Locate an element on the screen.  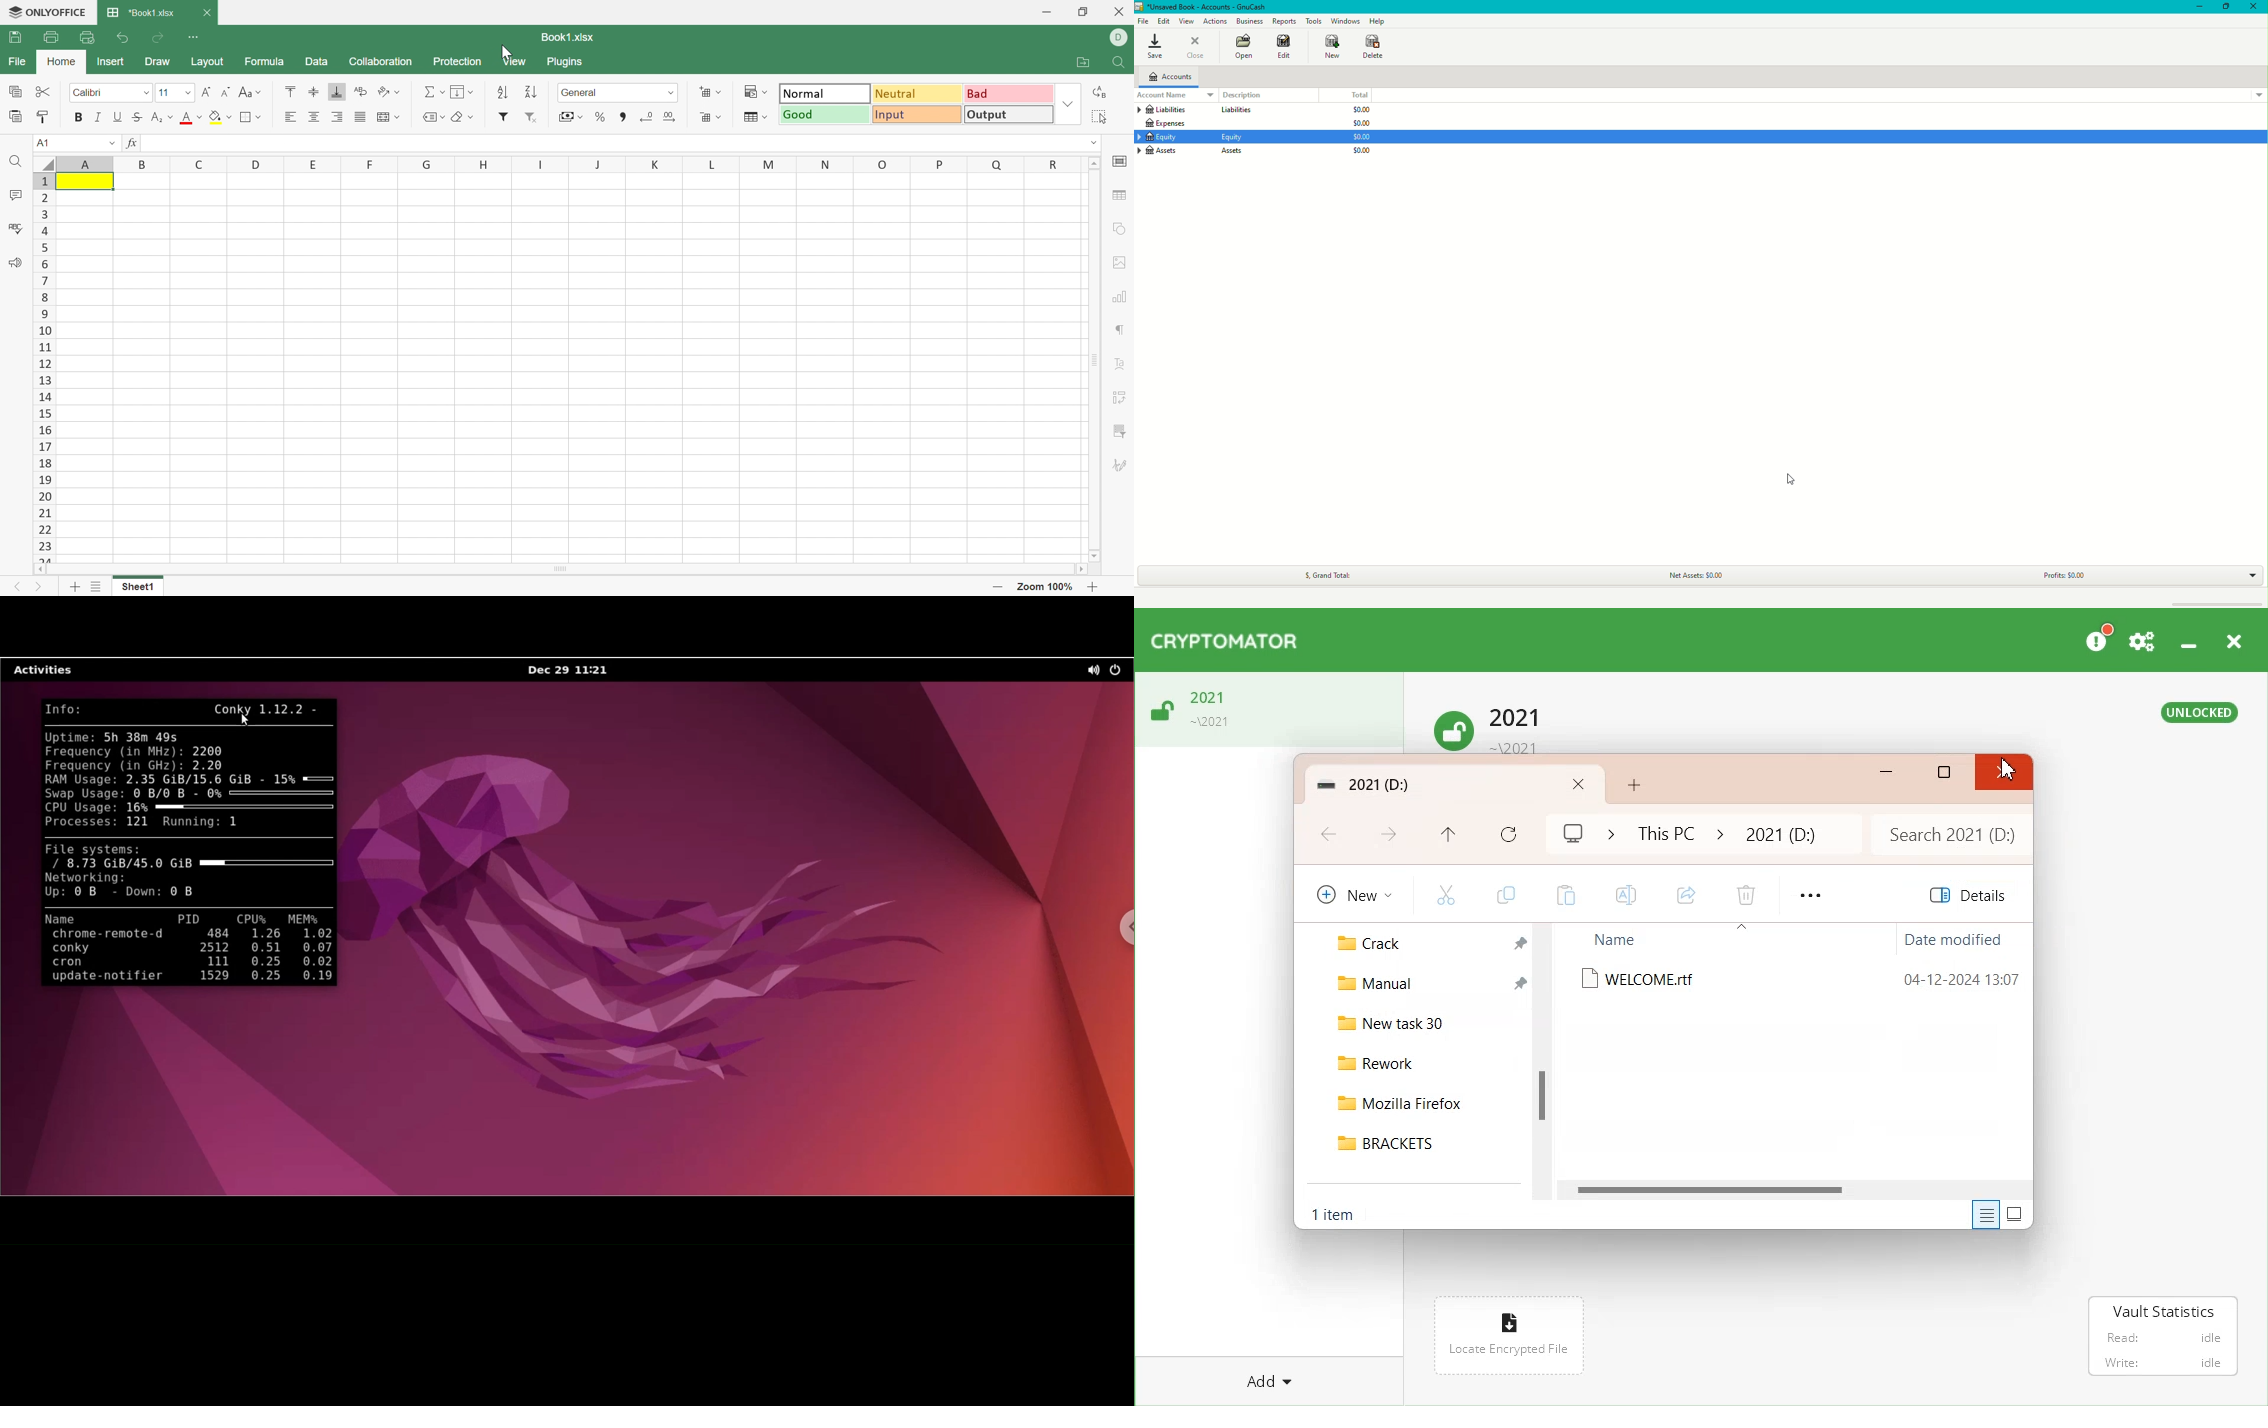
Select all is located at coordinates (1098, 117).